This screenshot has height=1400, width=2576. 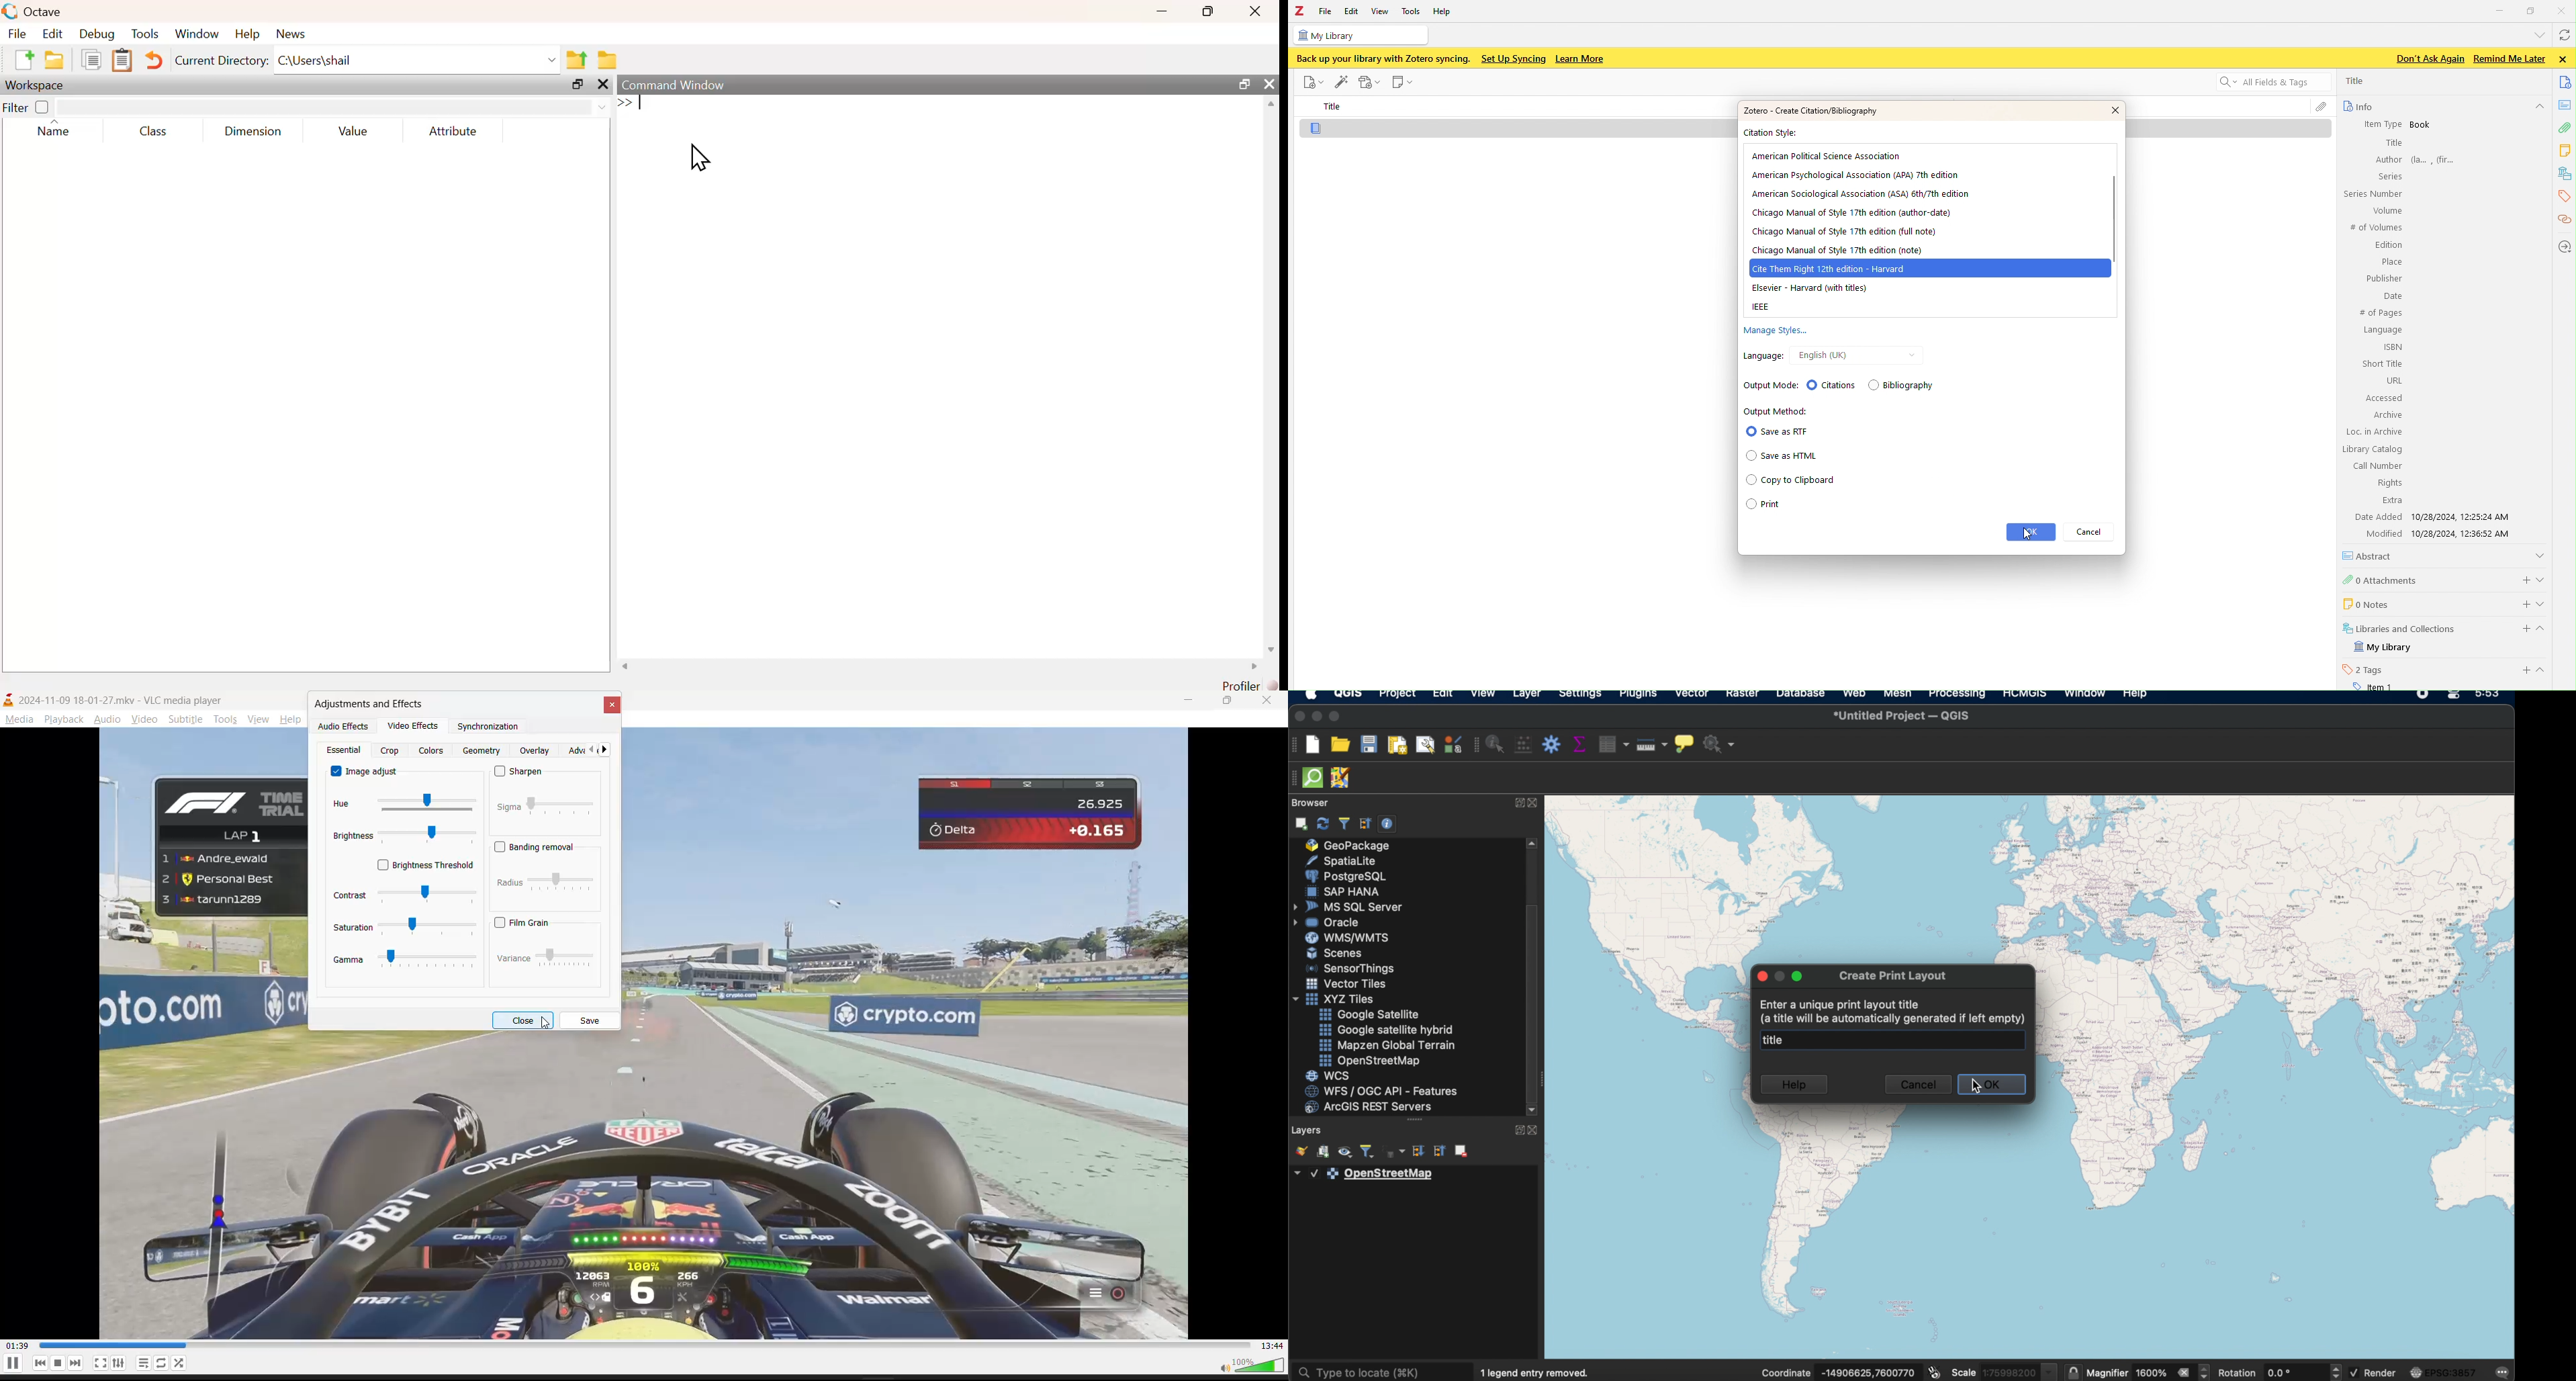 I want to click on 5 Libraries and Collections, so click(x=2400, y=627).